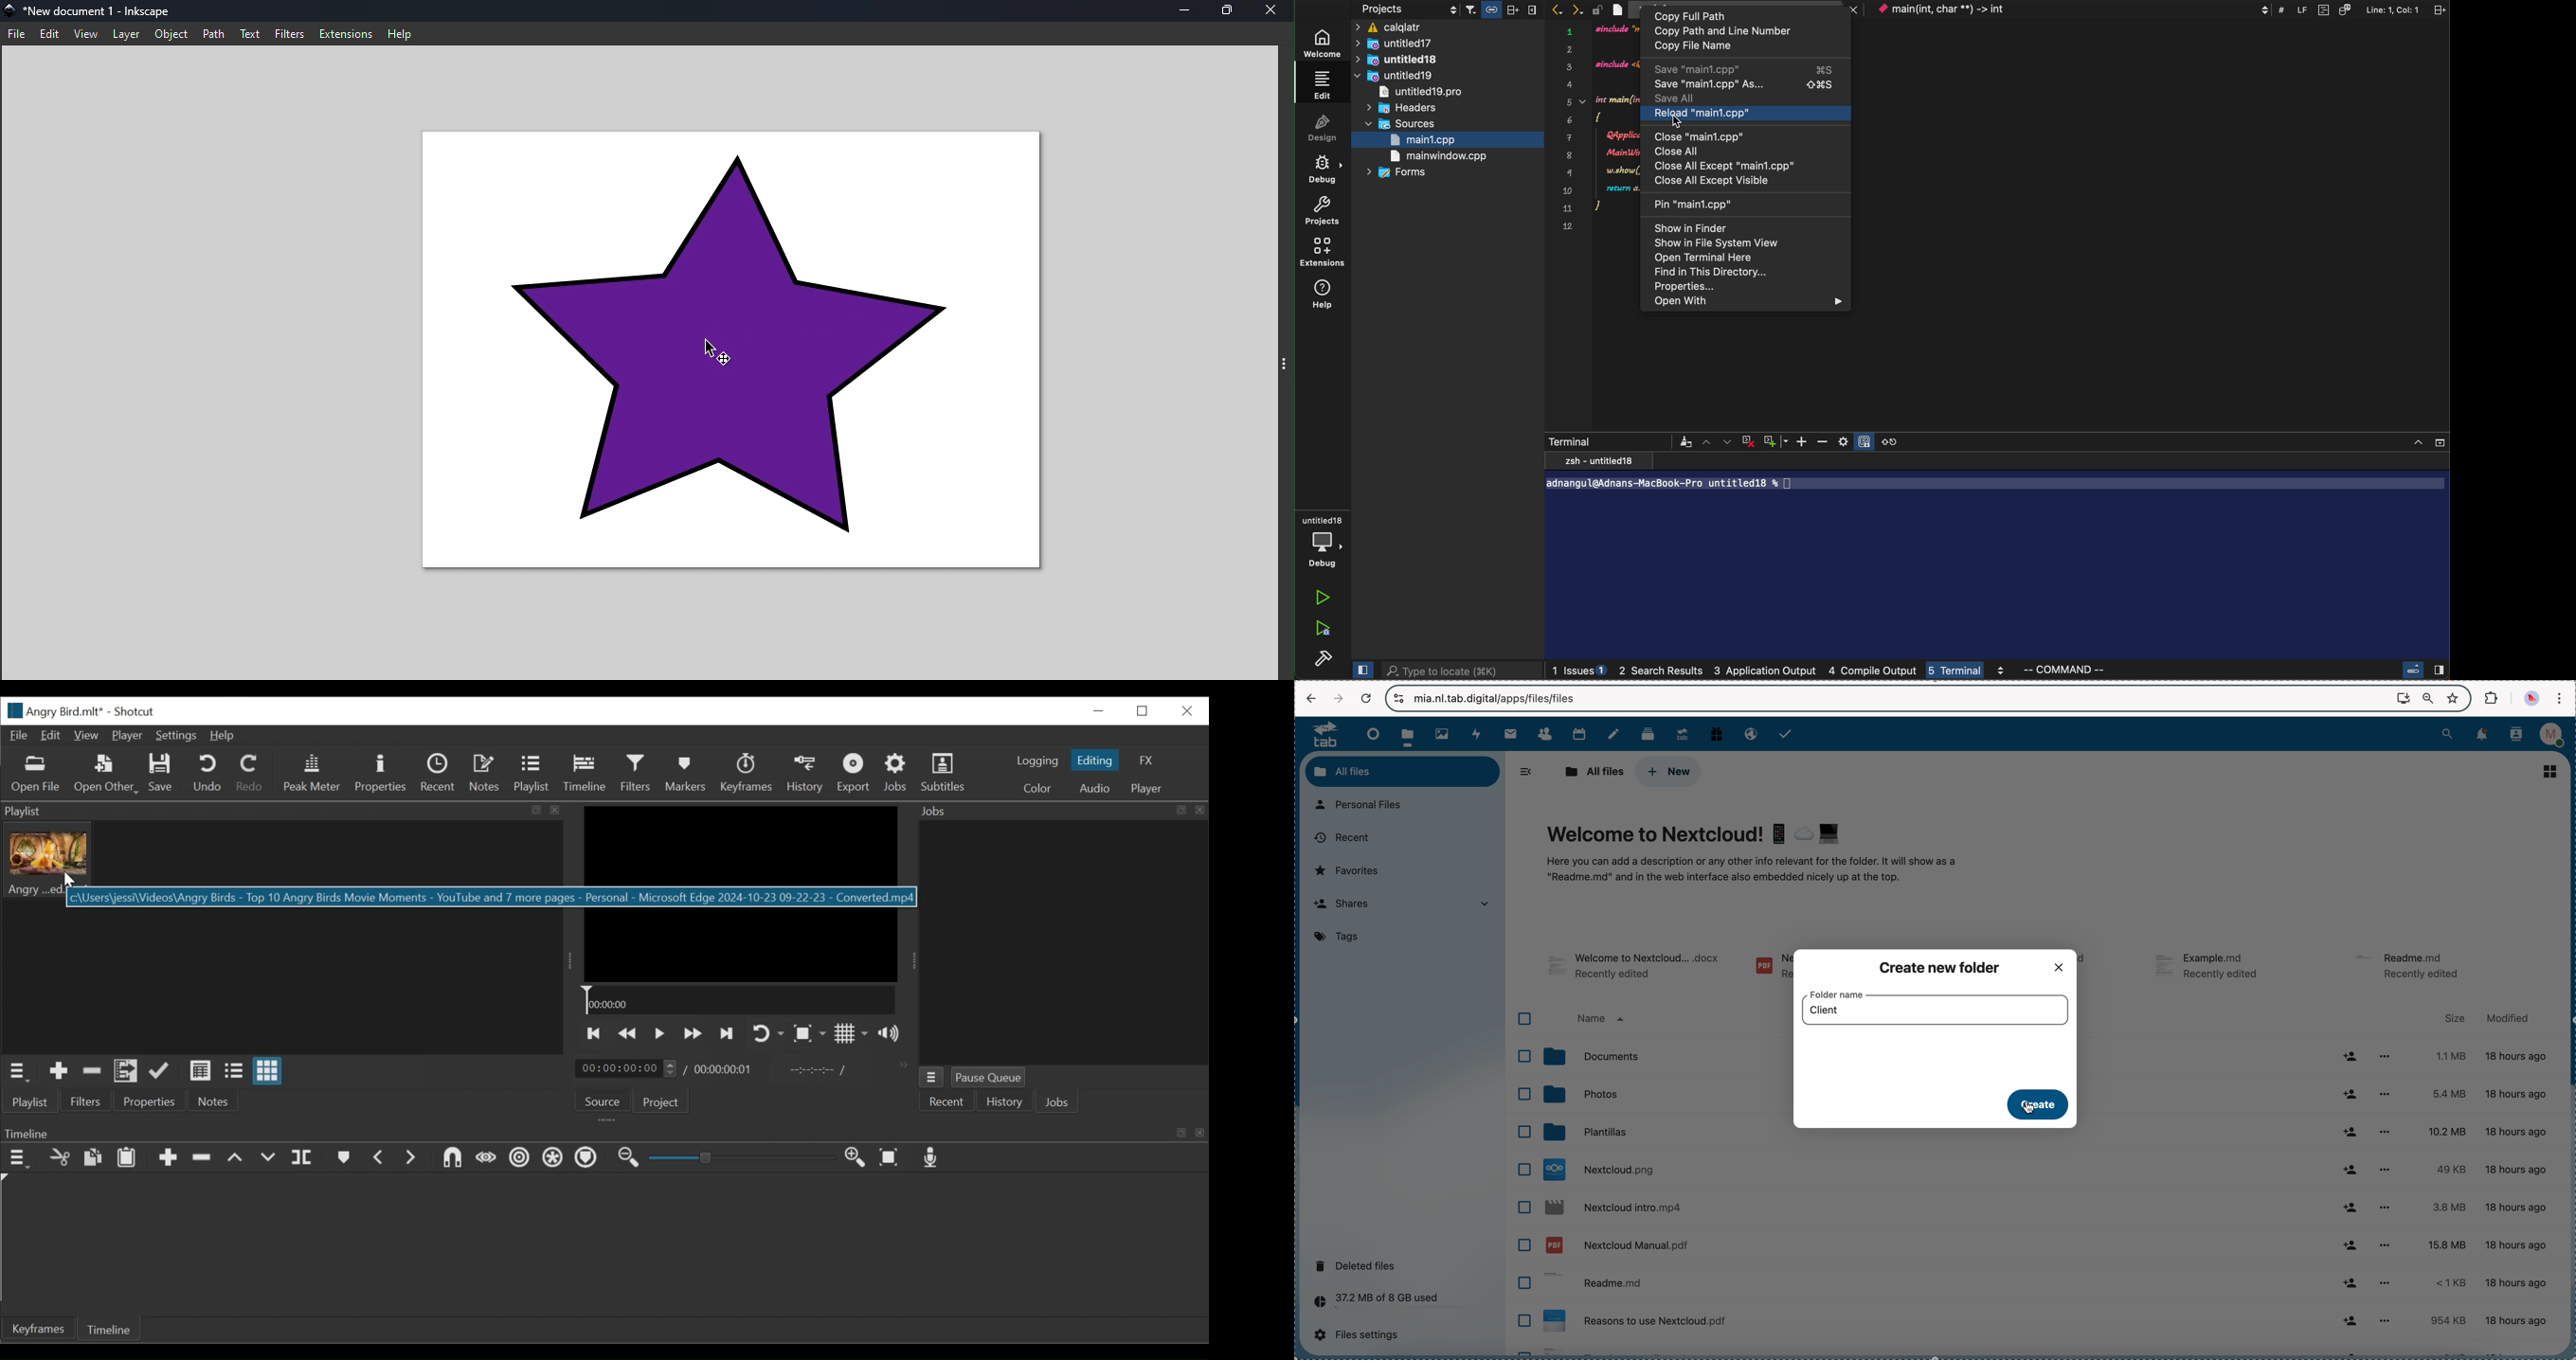  What do you see at coordinates (1825, 1008) in the screenshot?
I see `client folder name` at bounding box center [1825, 1008].